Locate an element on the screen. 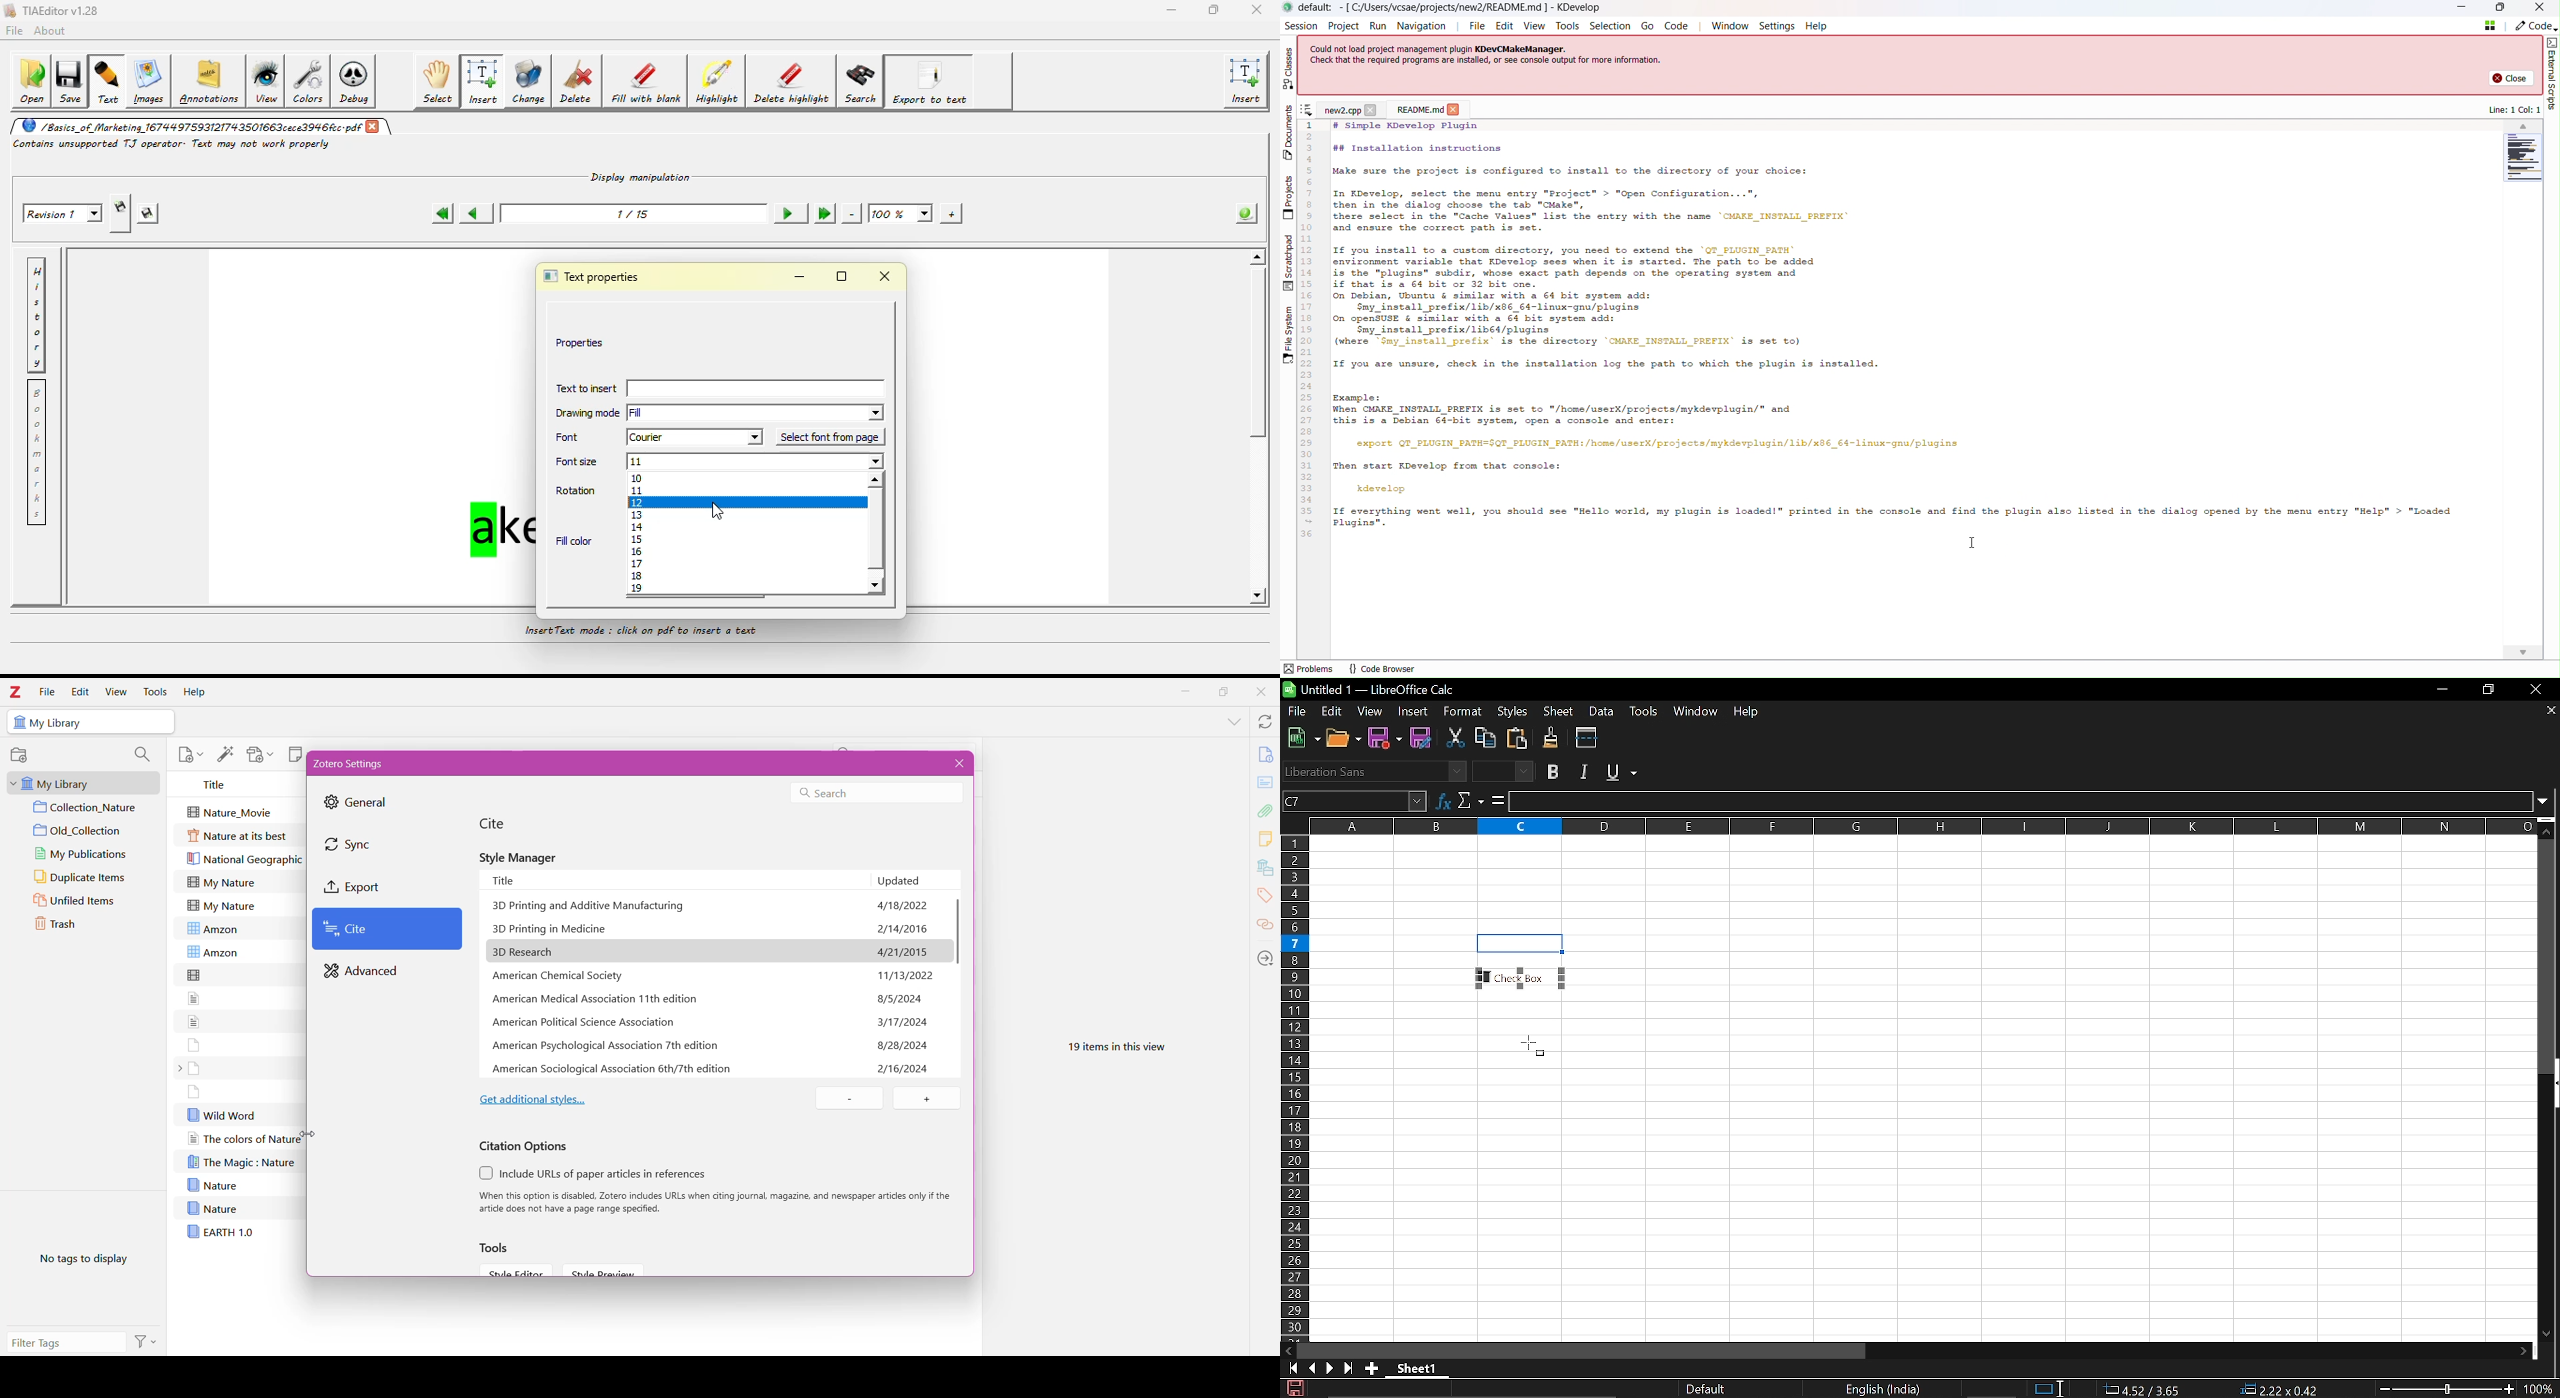 This screenshot has width=2576, height=1400. Undetline is located at coordinates (1621, 771).